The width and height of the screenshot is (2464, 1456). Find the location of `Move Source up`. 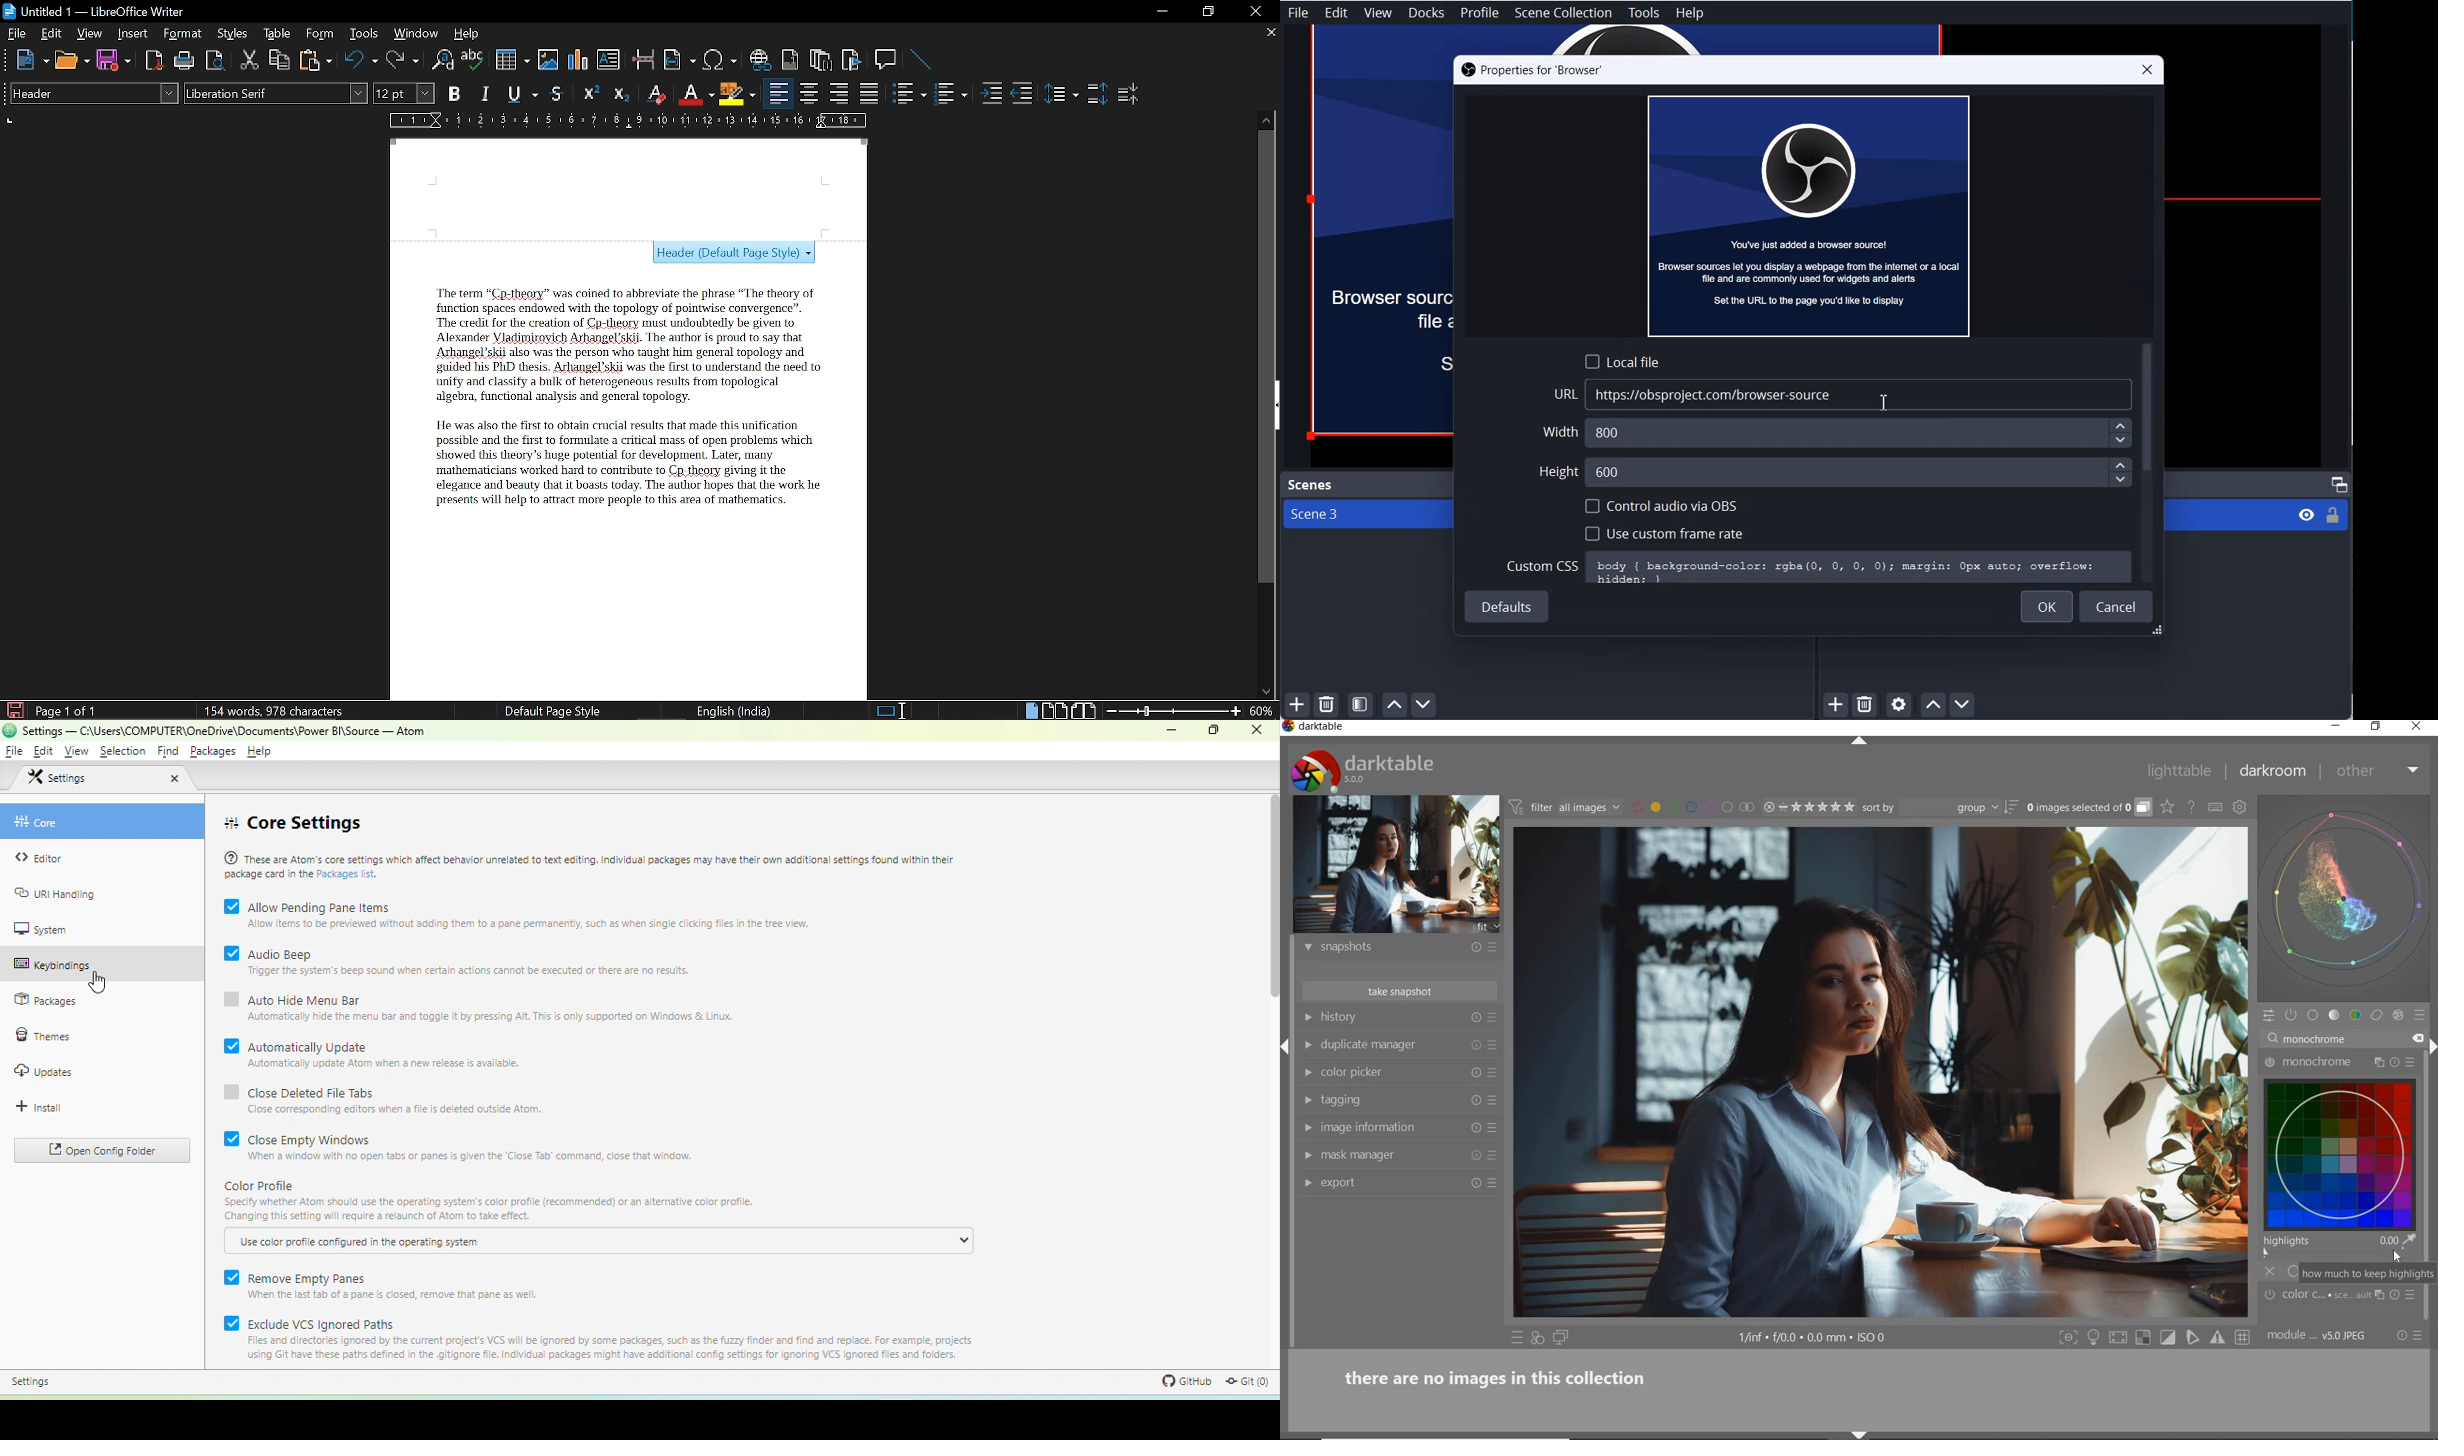

Move Source up is located at coordinates (1933, 704).